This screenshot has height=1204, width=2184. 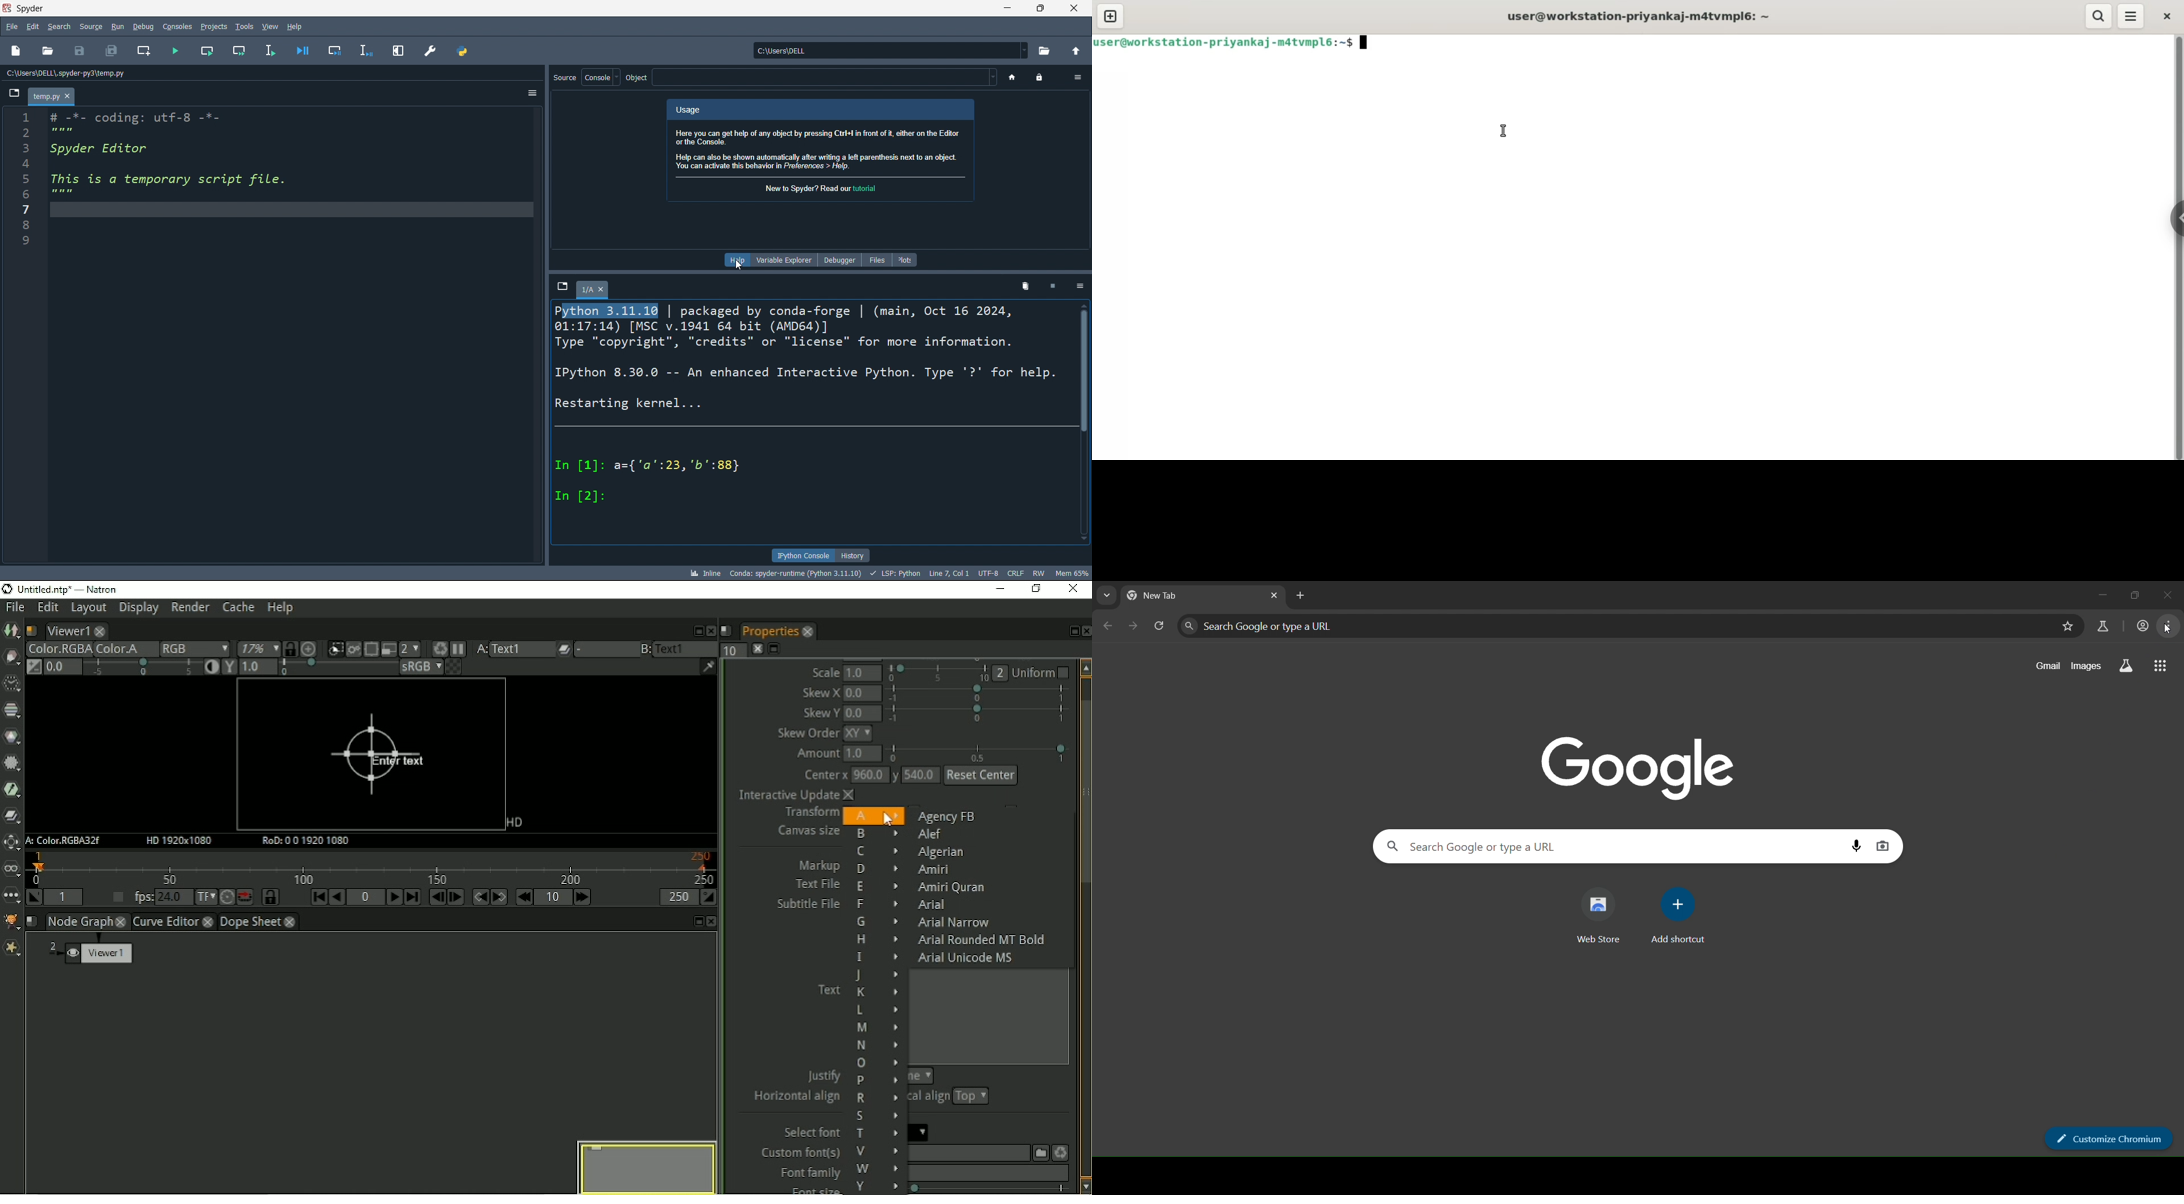 What do you see at coordinates (7, 9) in the screenshot?
I see `spyder logo` at bounding box center [7, 9].